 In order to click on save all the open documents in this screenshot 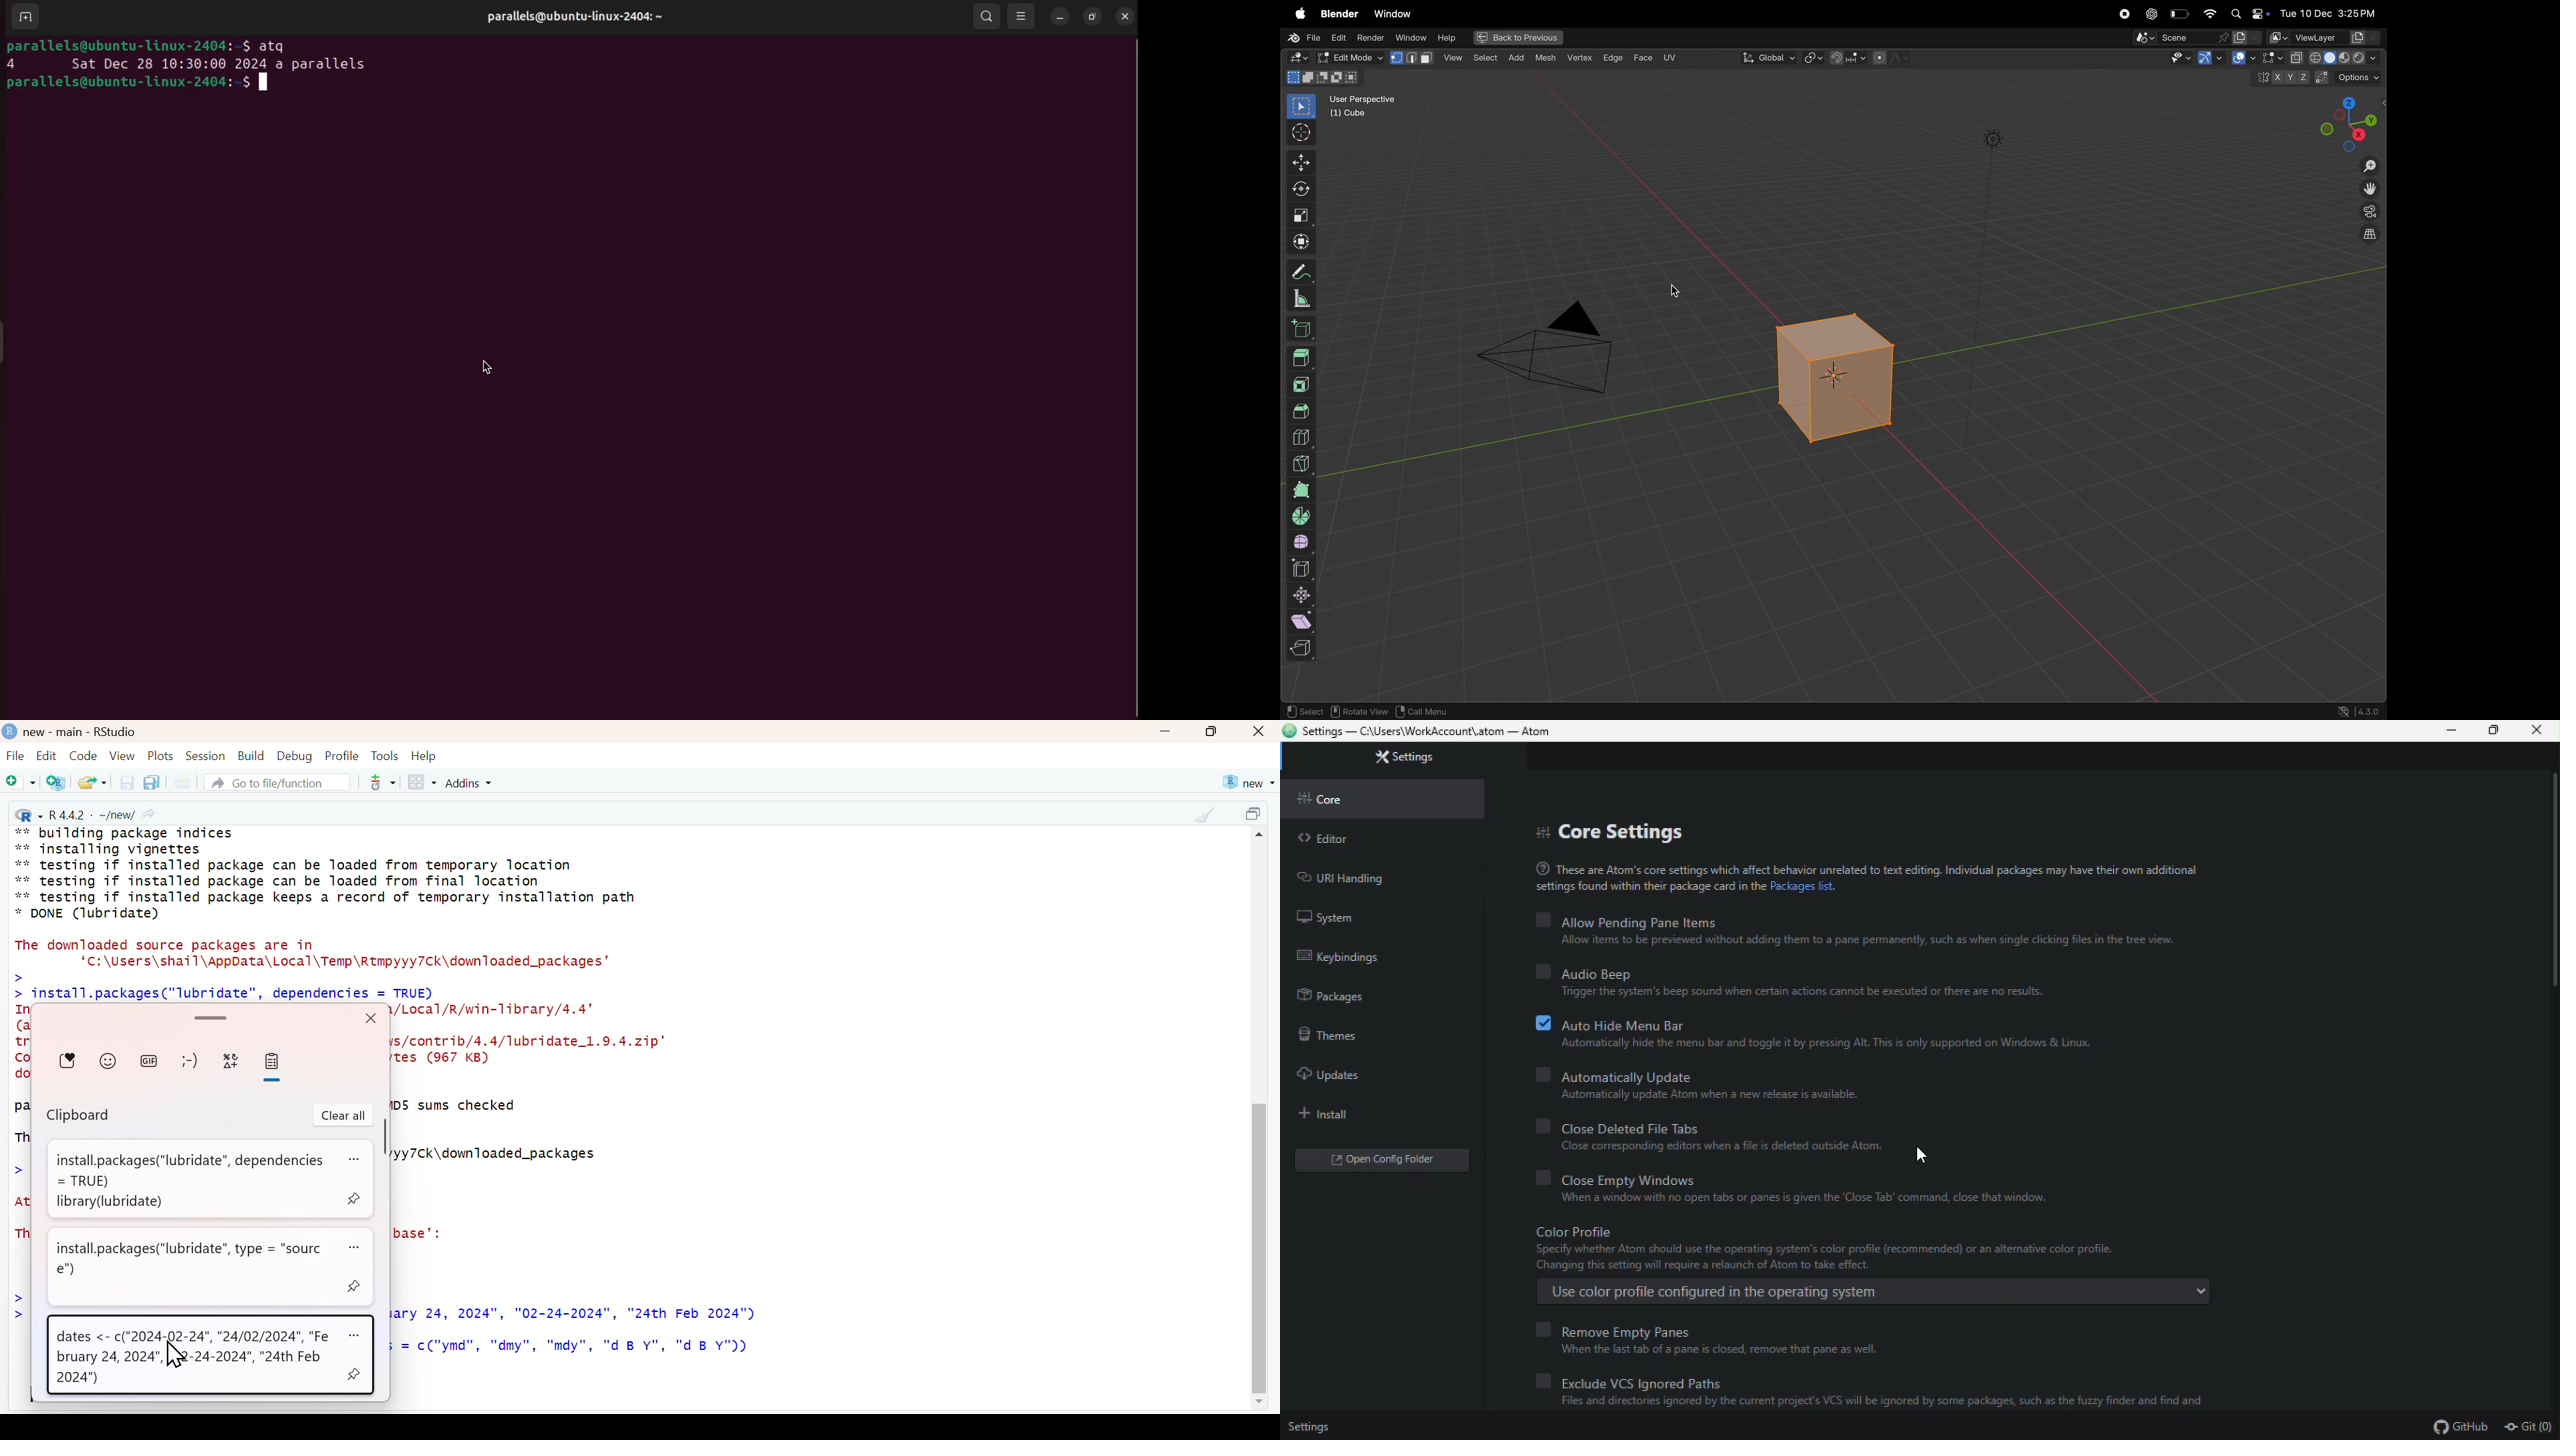, I will do `click(151, 781)`.